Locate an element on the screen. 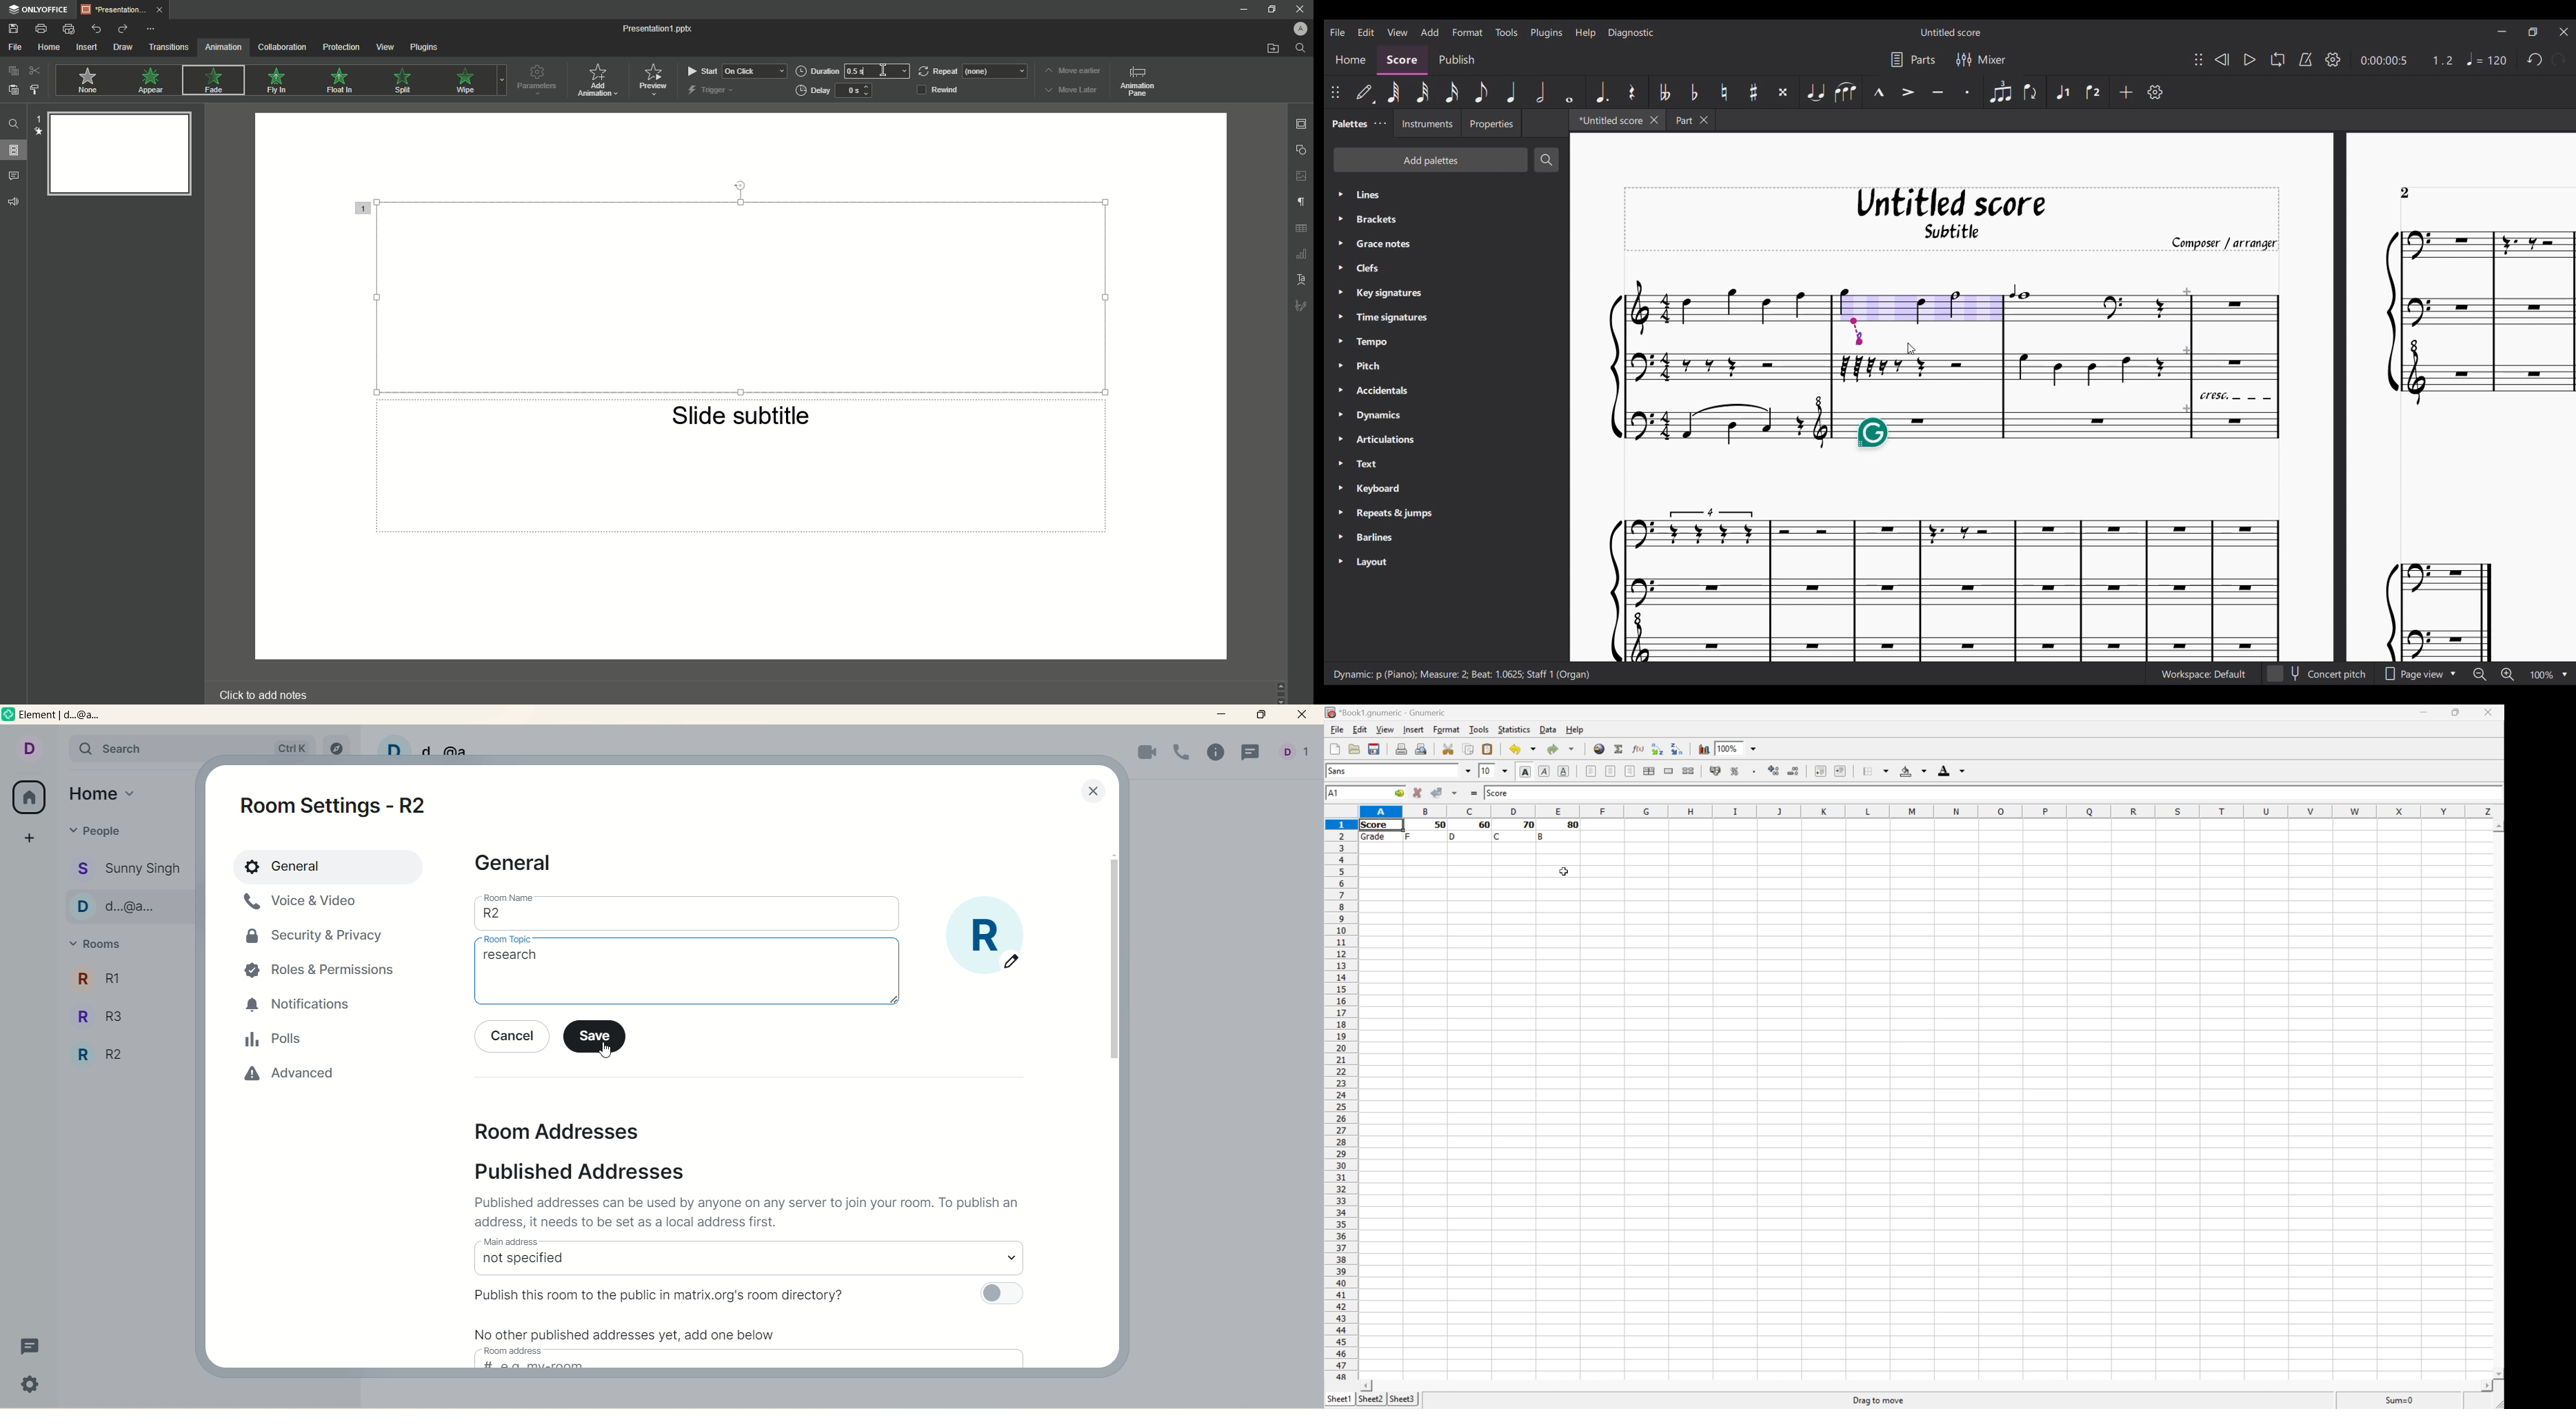  Spill is located at coordinates (404, 84).